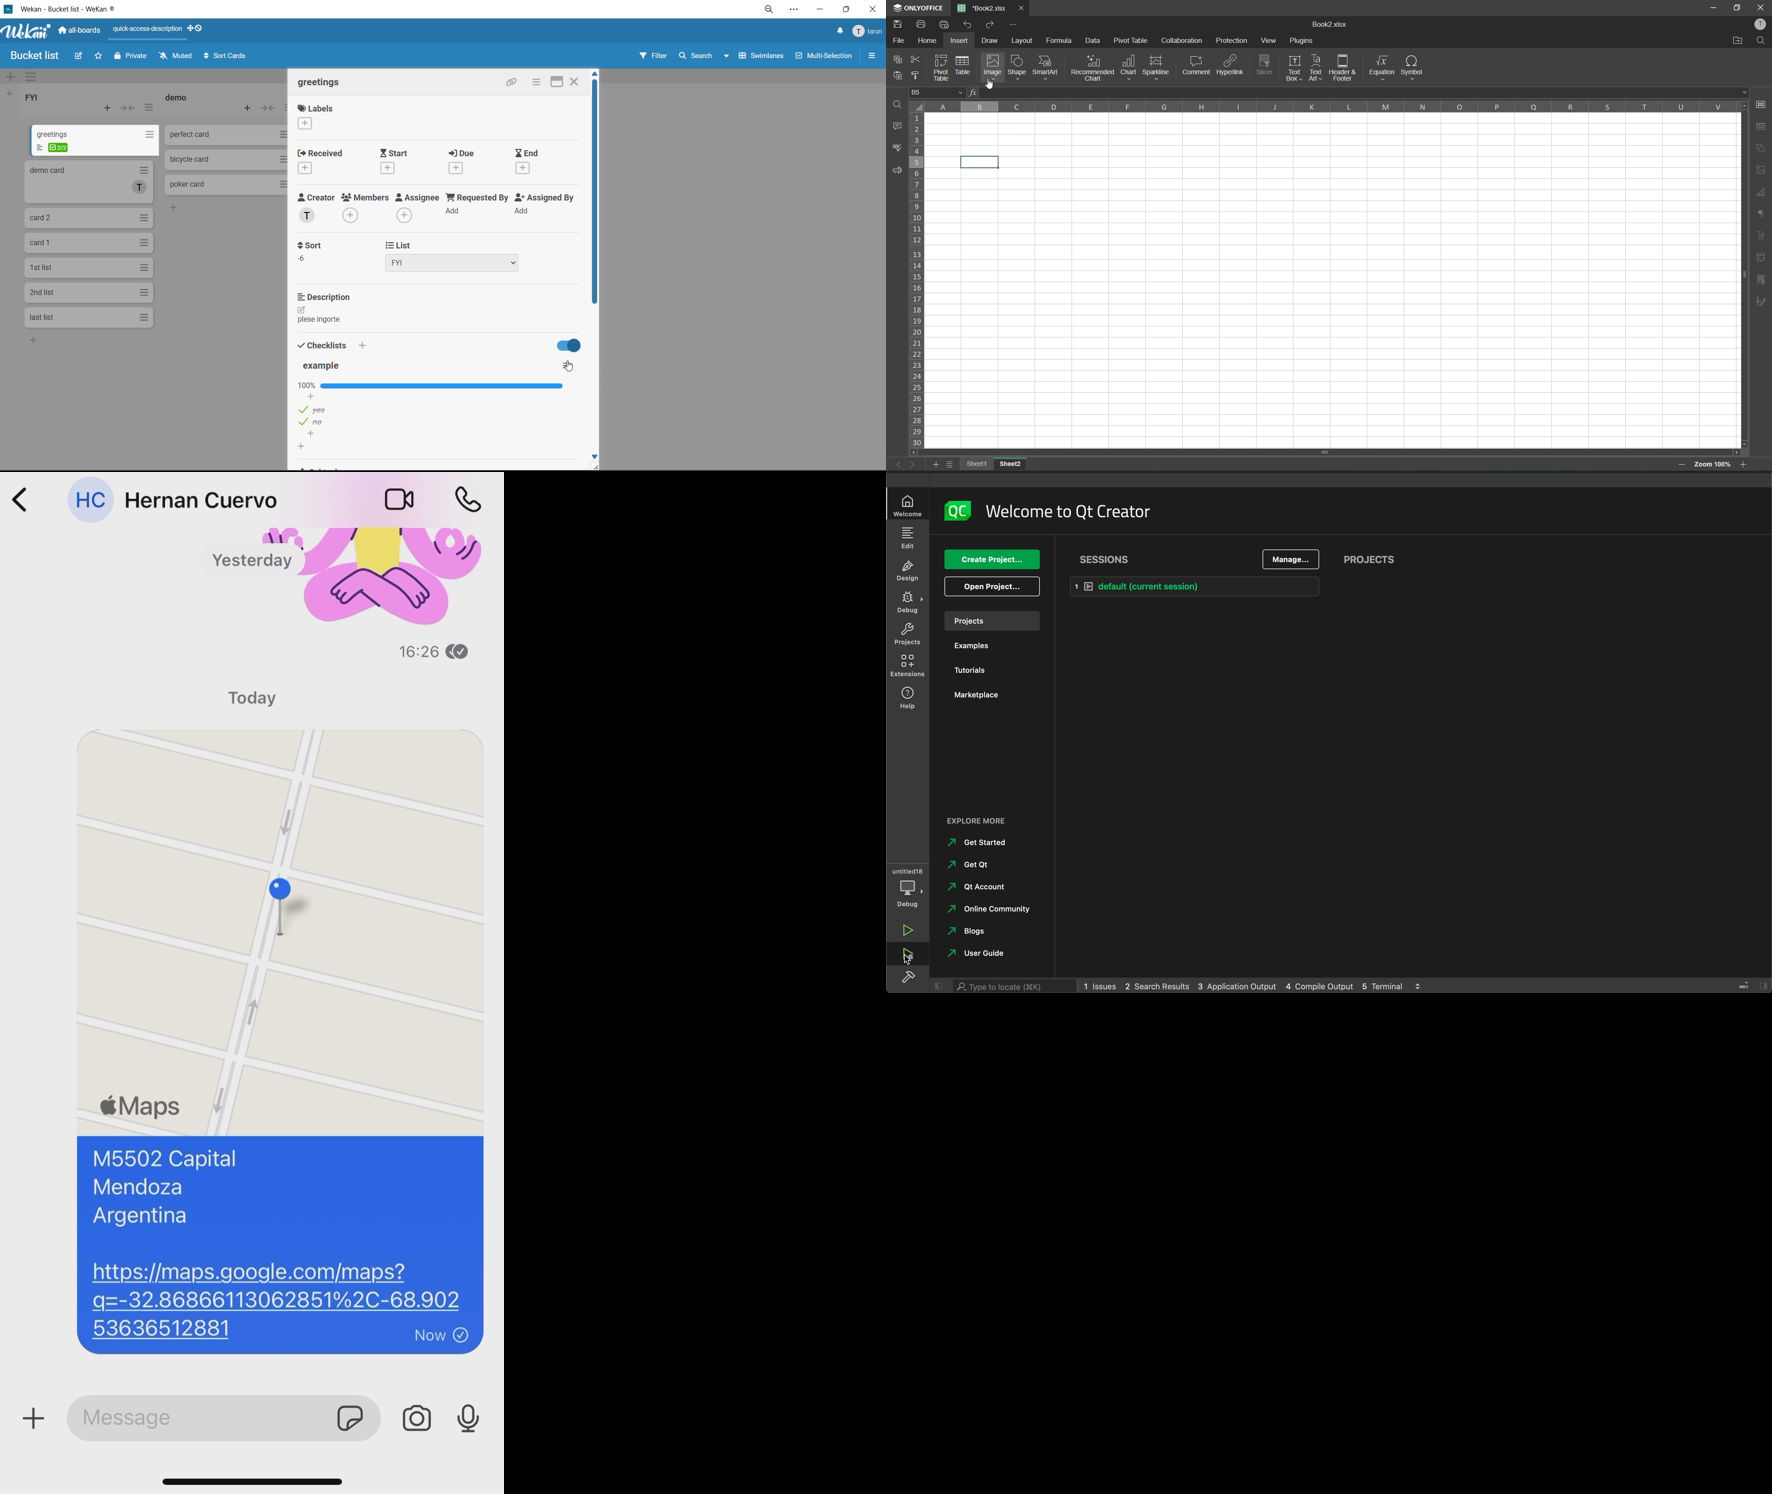 The height and width of the screenshot is (1512, 1792). Describe the element at coordinates (315, 424) in the screenshot. I see `checklist options` at that location.